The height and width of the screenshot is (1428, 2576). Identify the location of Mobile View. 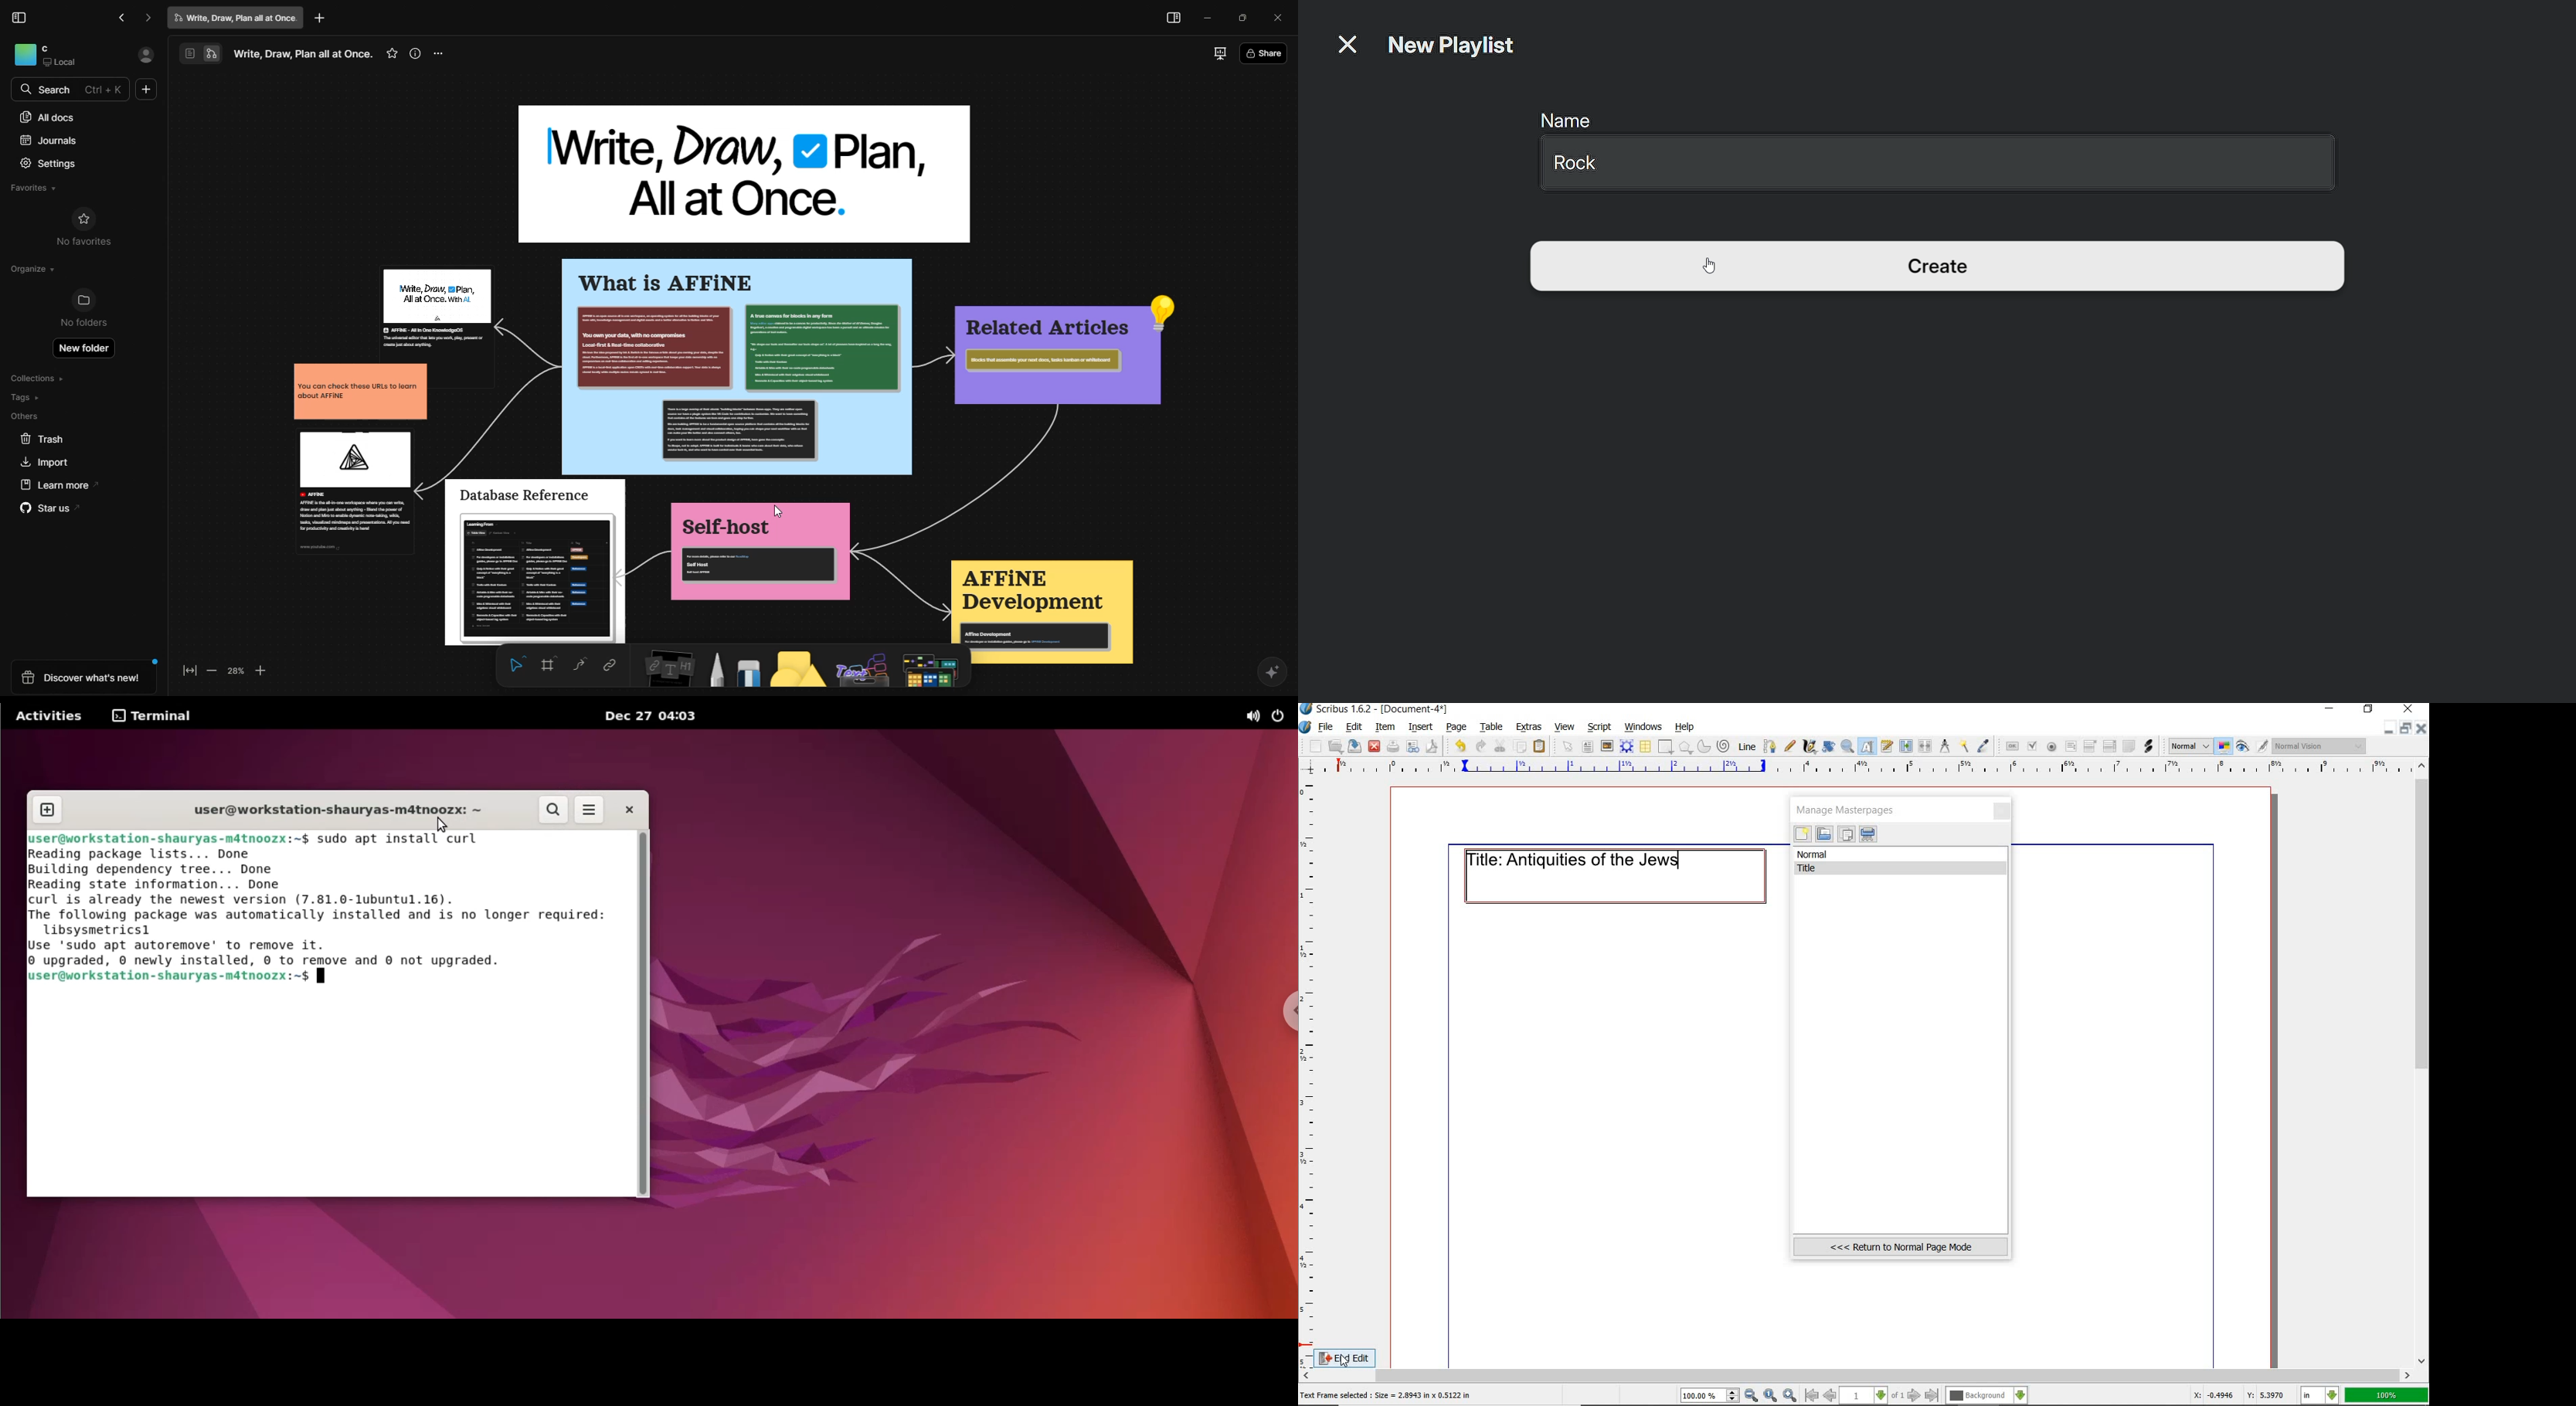
(931, 669).